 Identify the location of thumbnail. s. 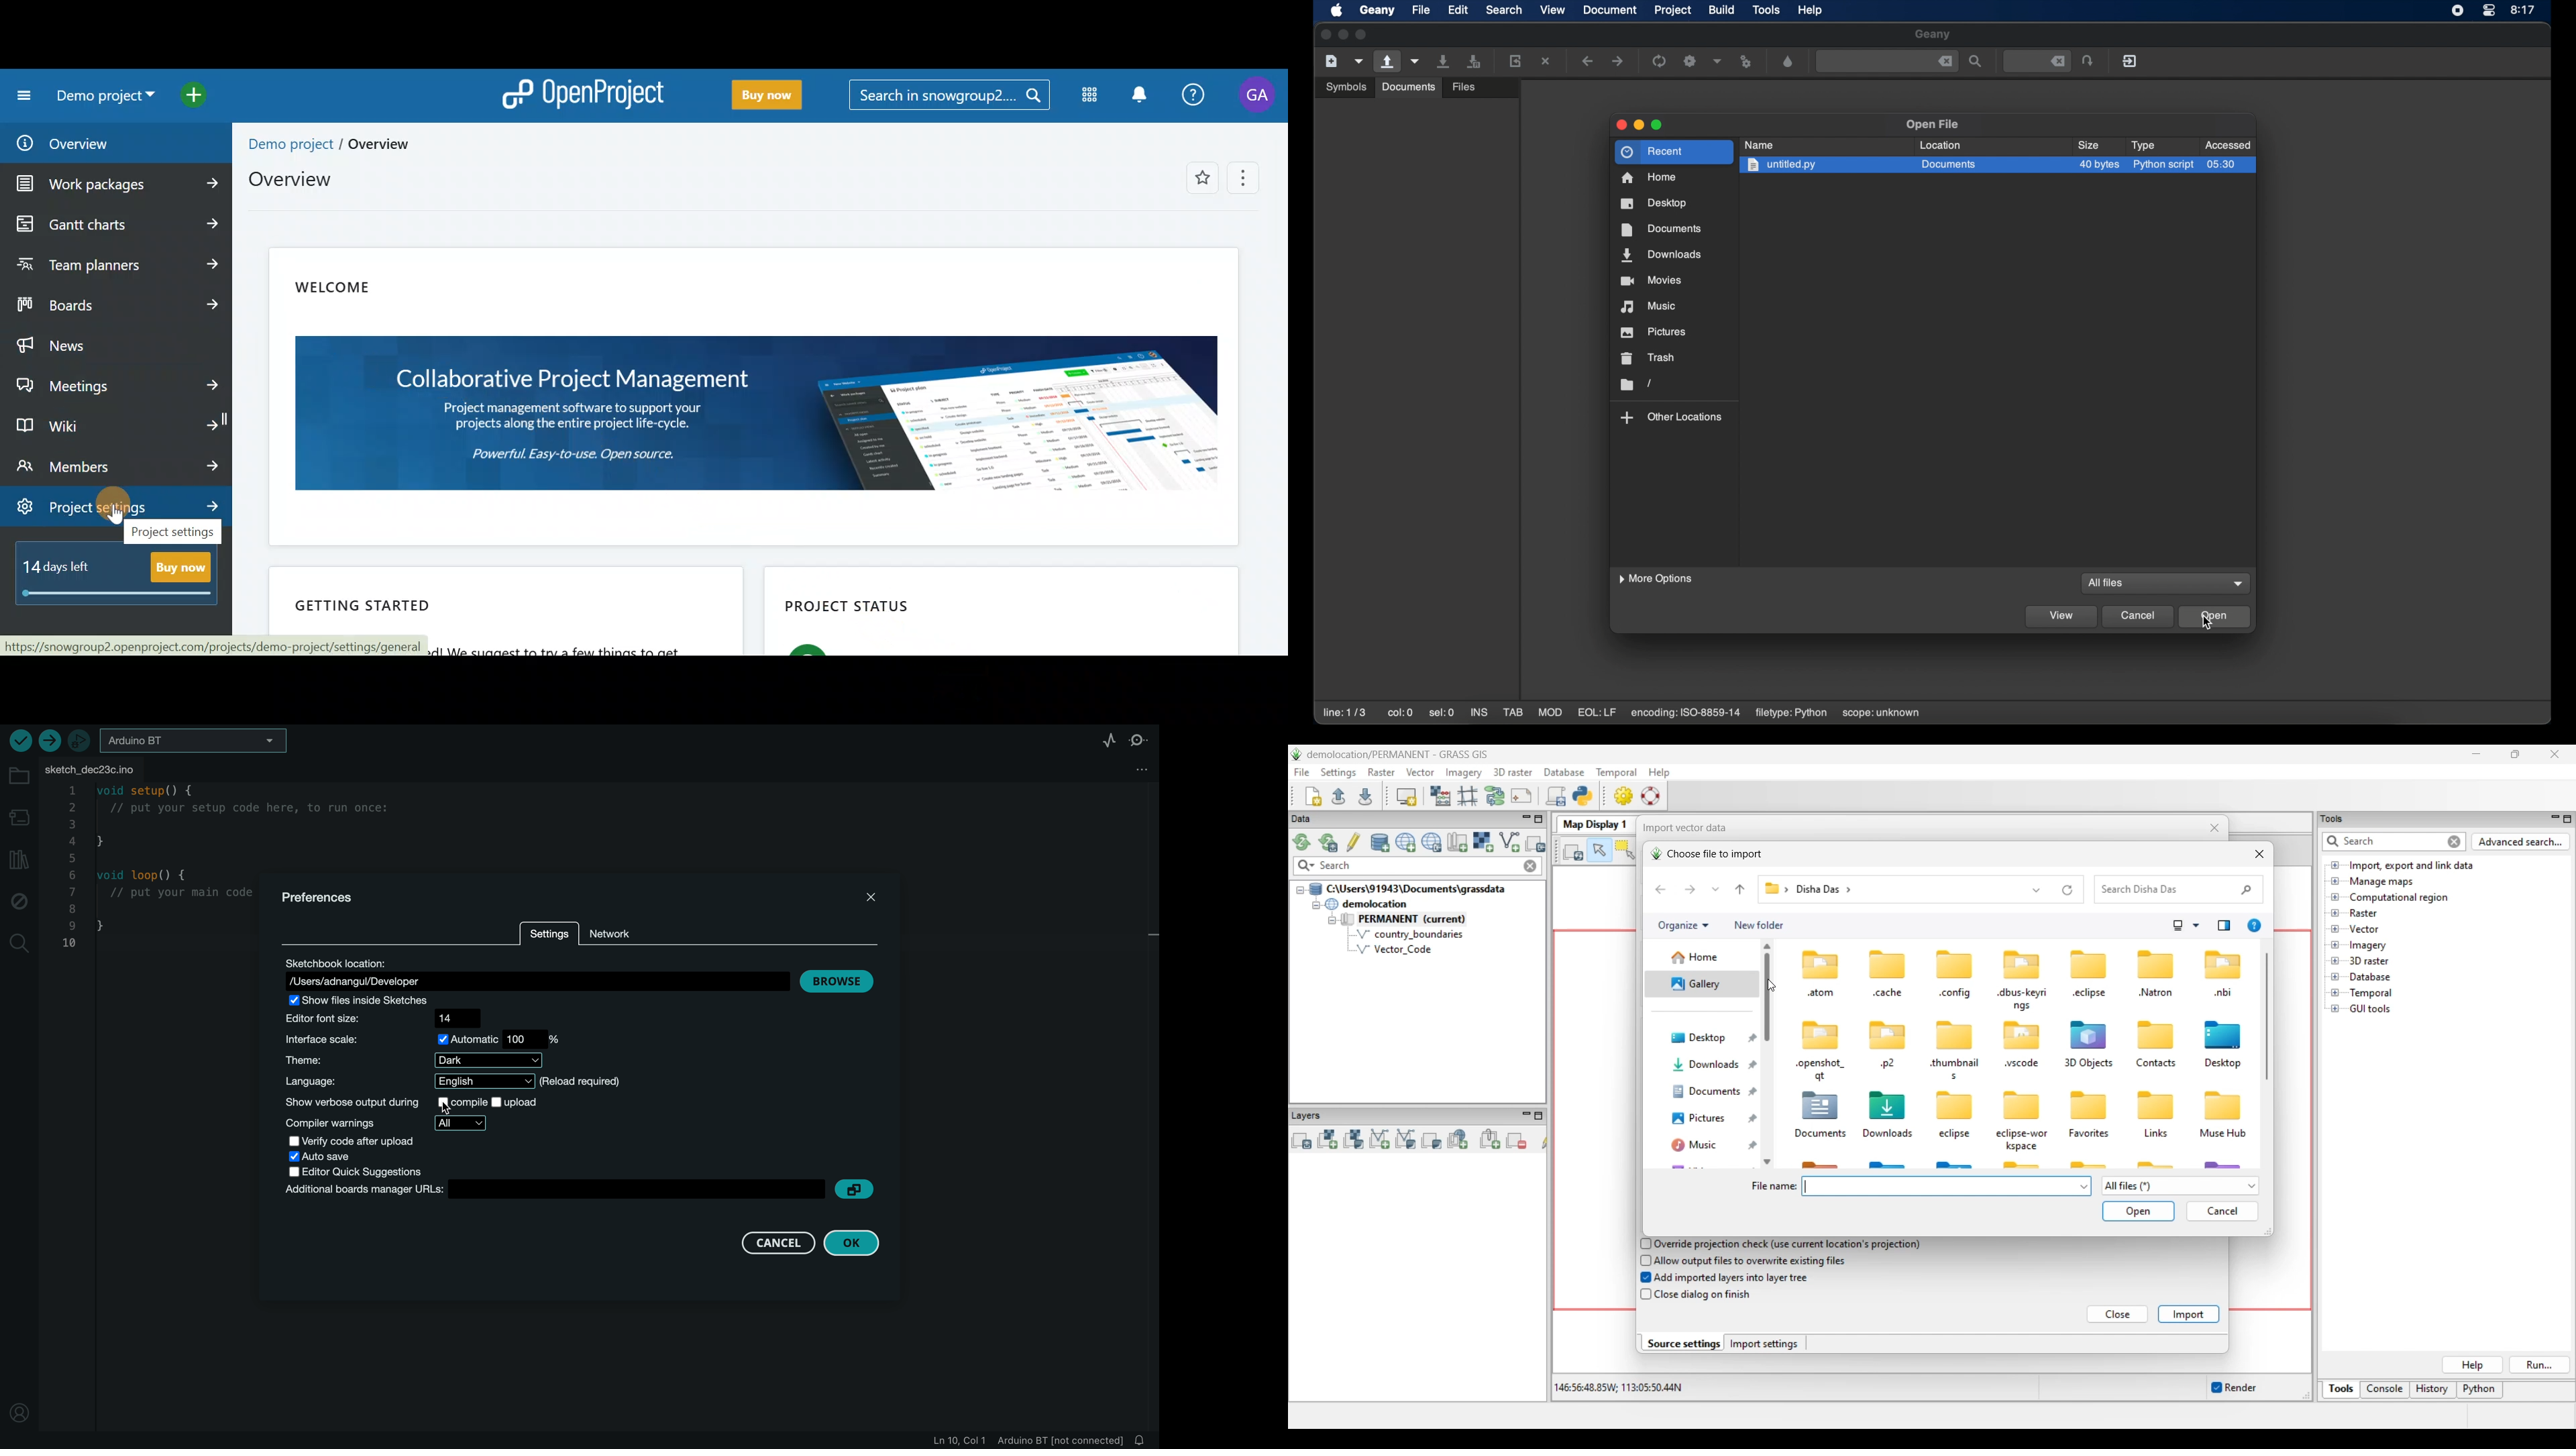
(1953, 1069).